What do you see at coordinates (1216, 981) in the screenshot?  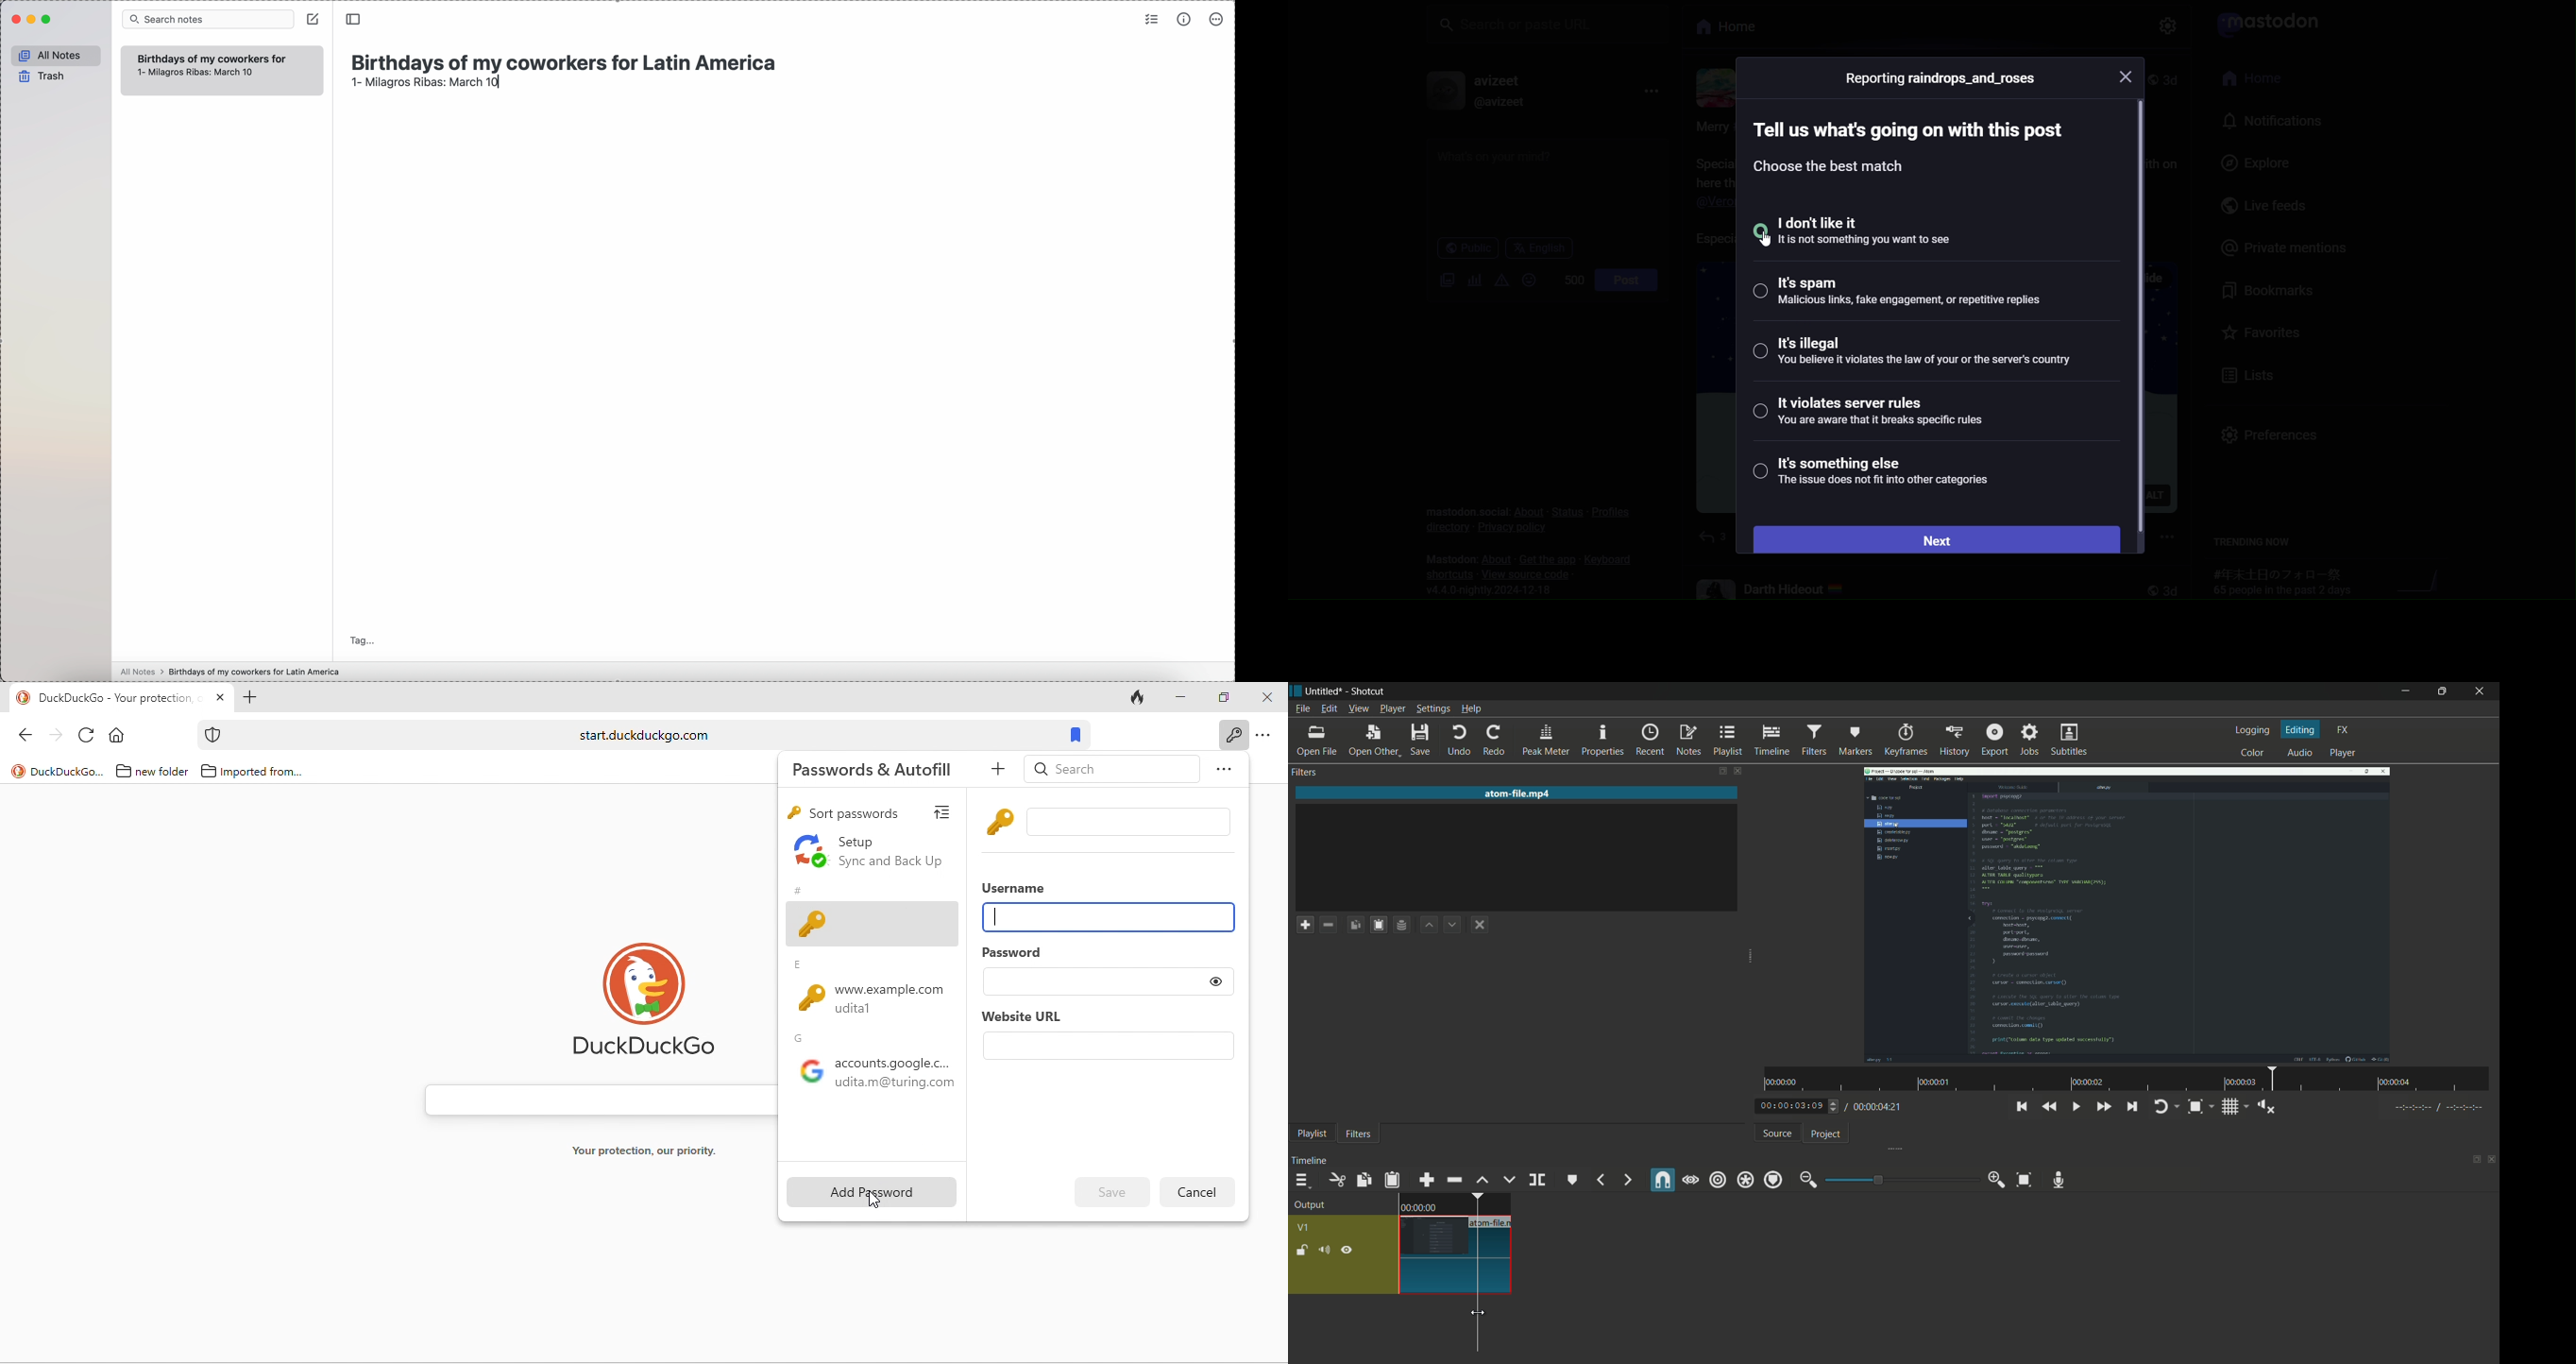 I see `toggle show or hide password` at bounding box center [1216, 981].